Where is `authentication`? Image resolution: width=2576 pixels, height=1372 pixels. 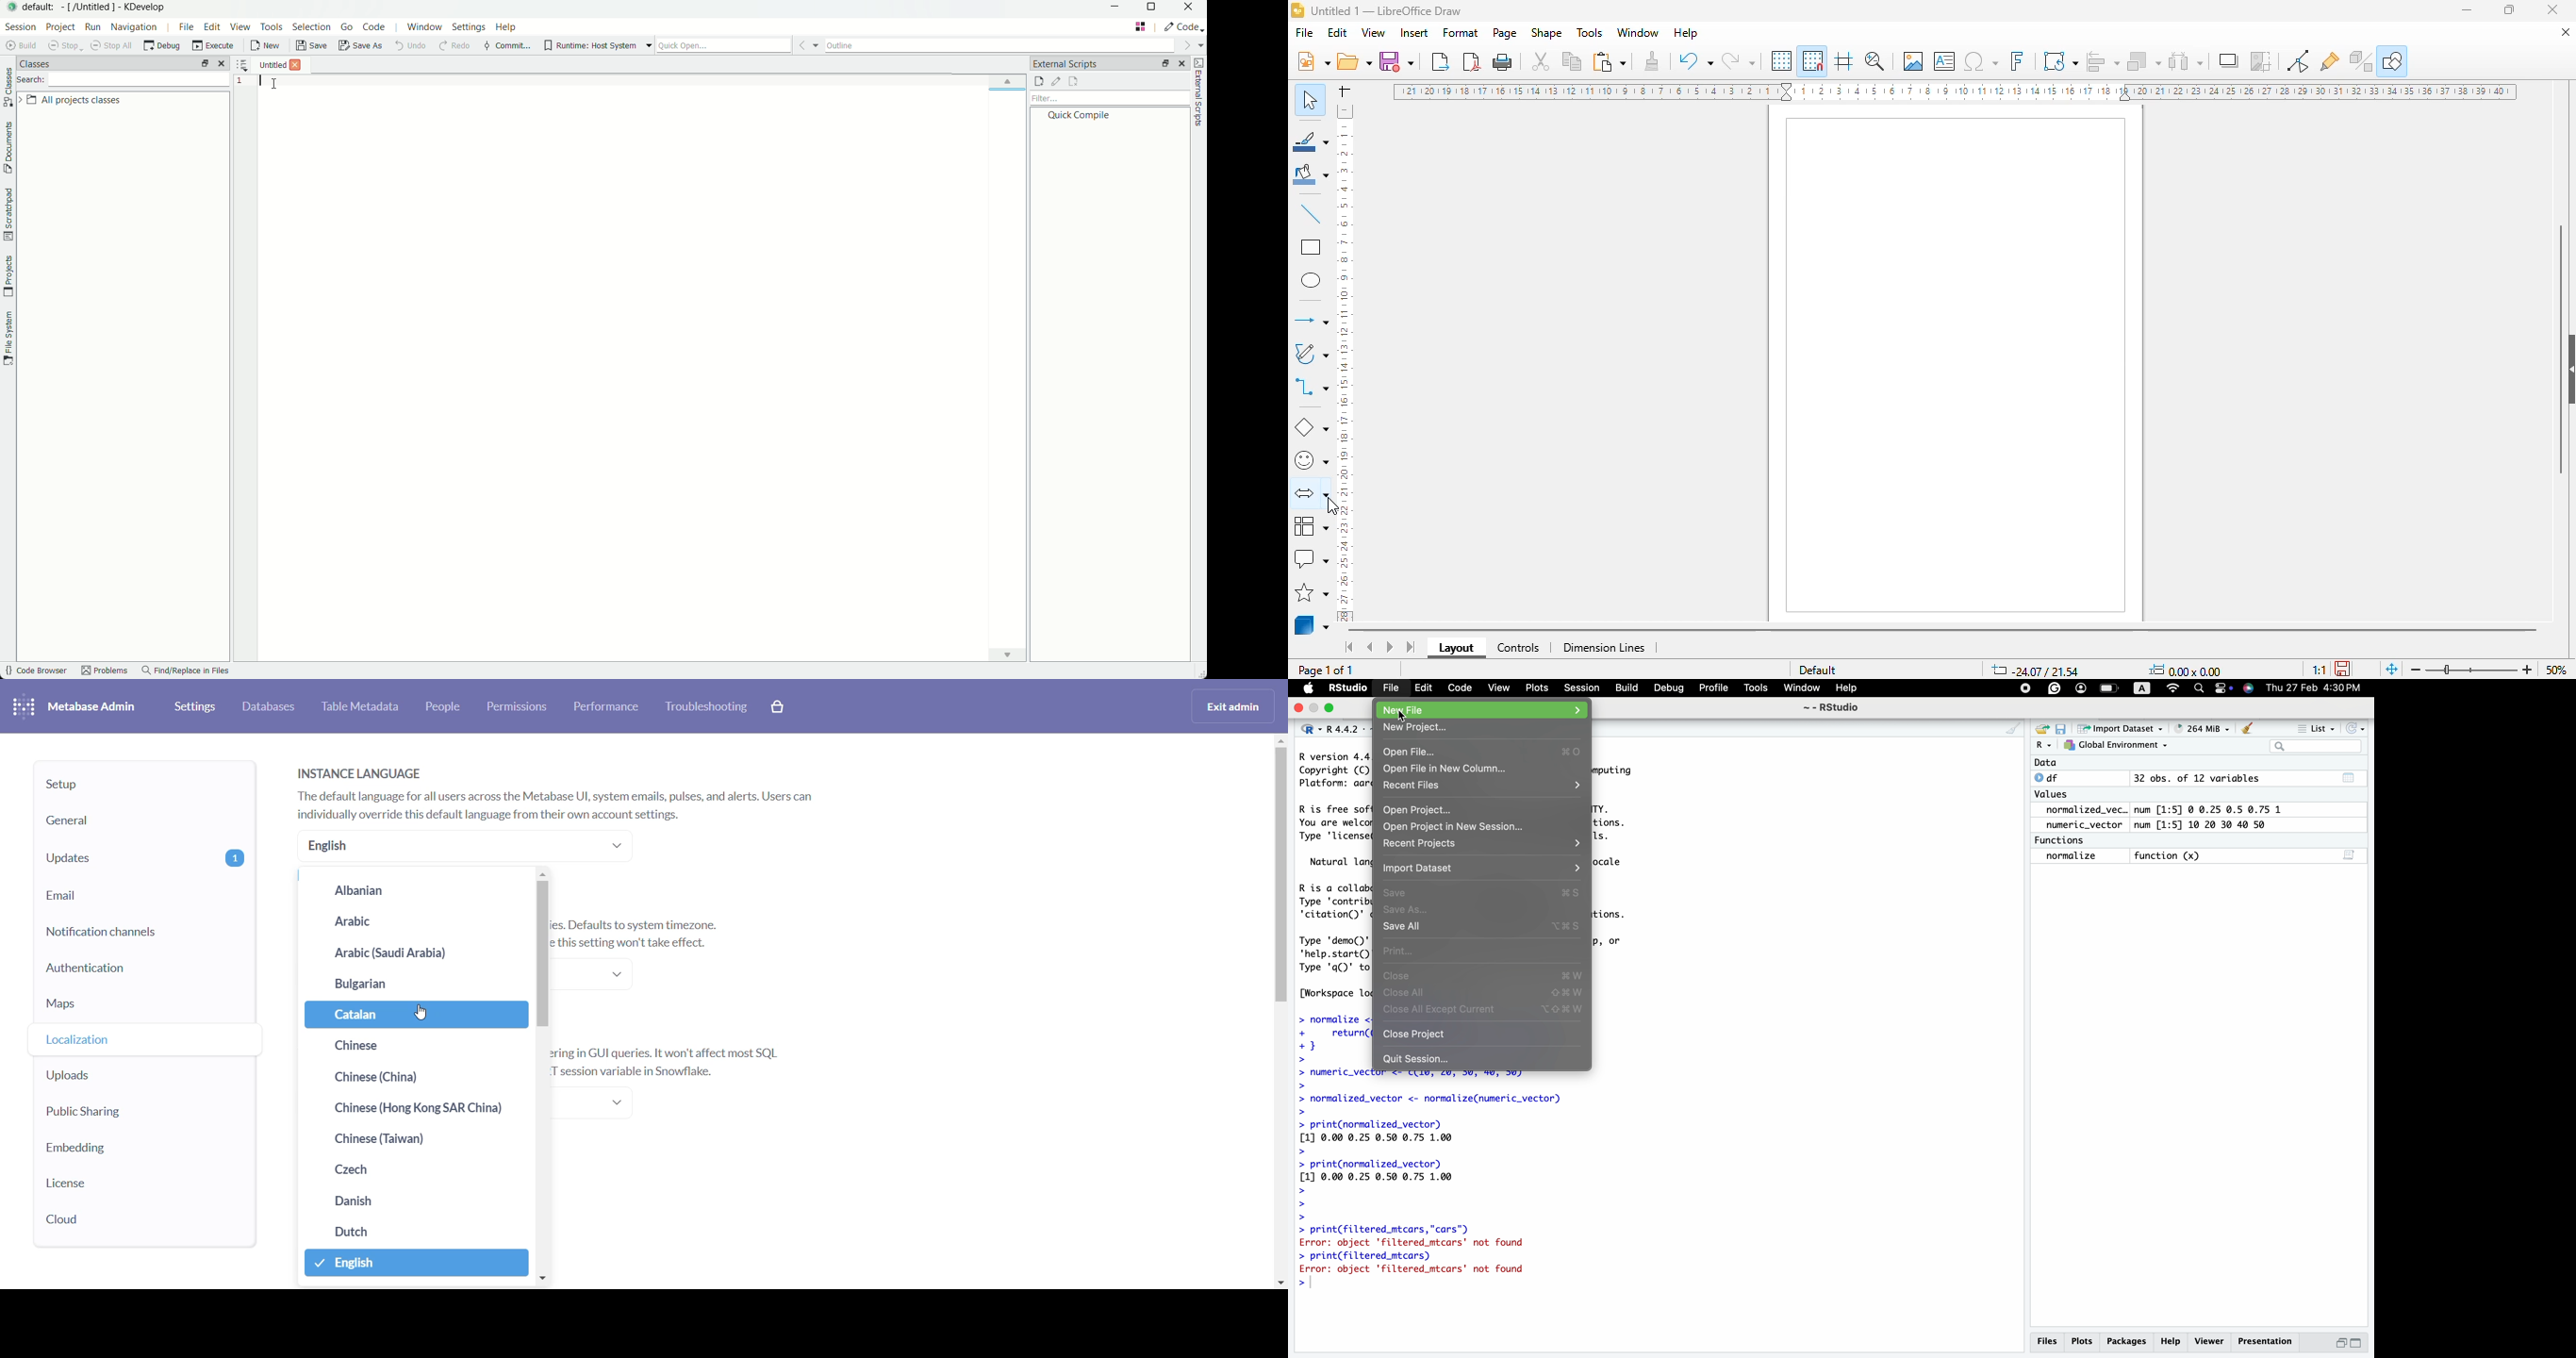
authentication is located at coordinates (139, 970).